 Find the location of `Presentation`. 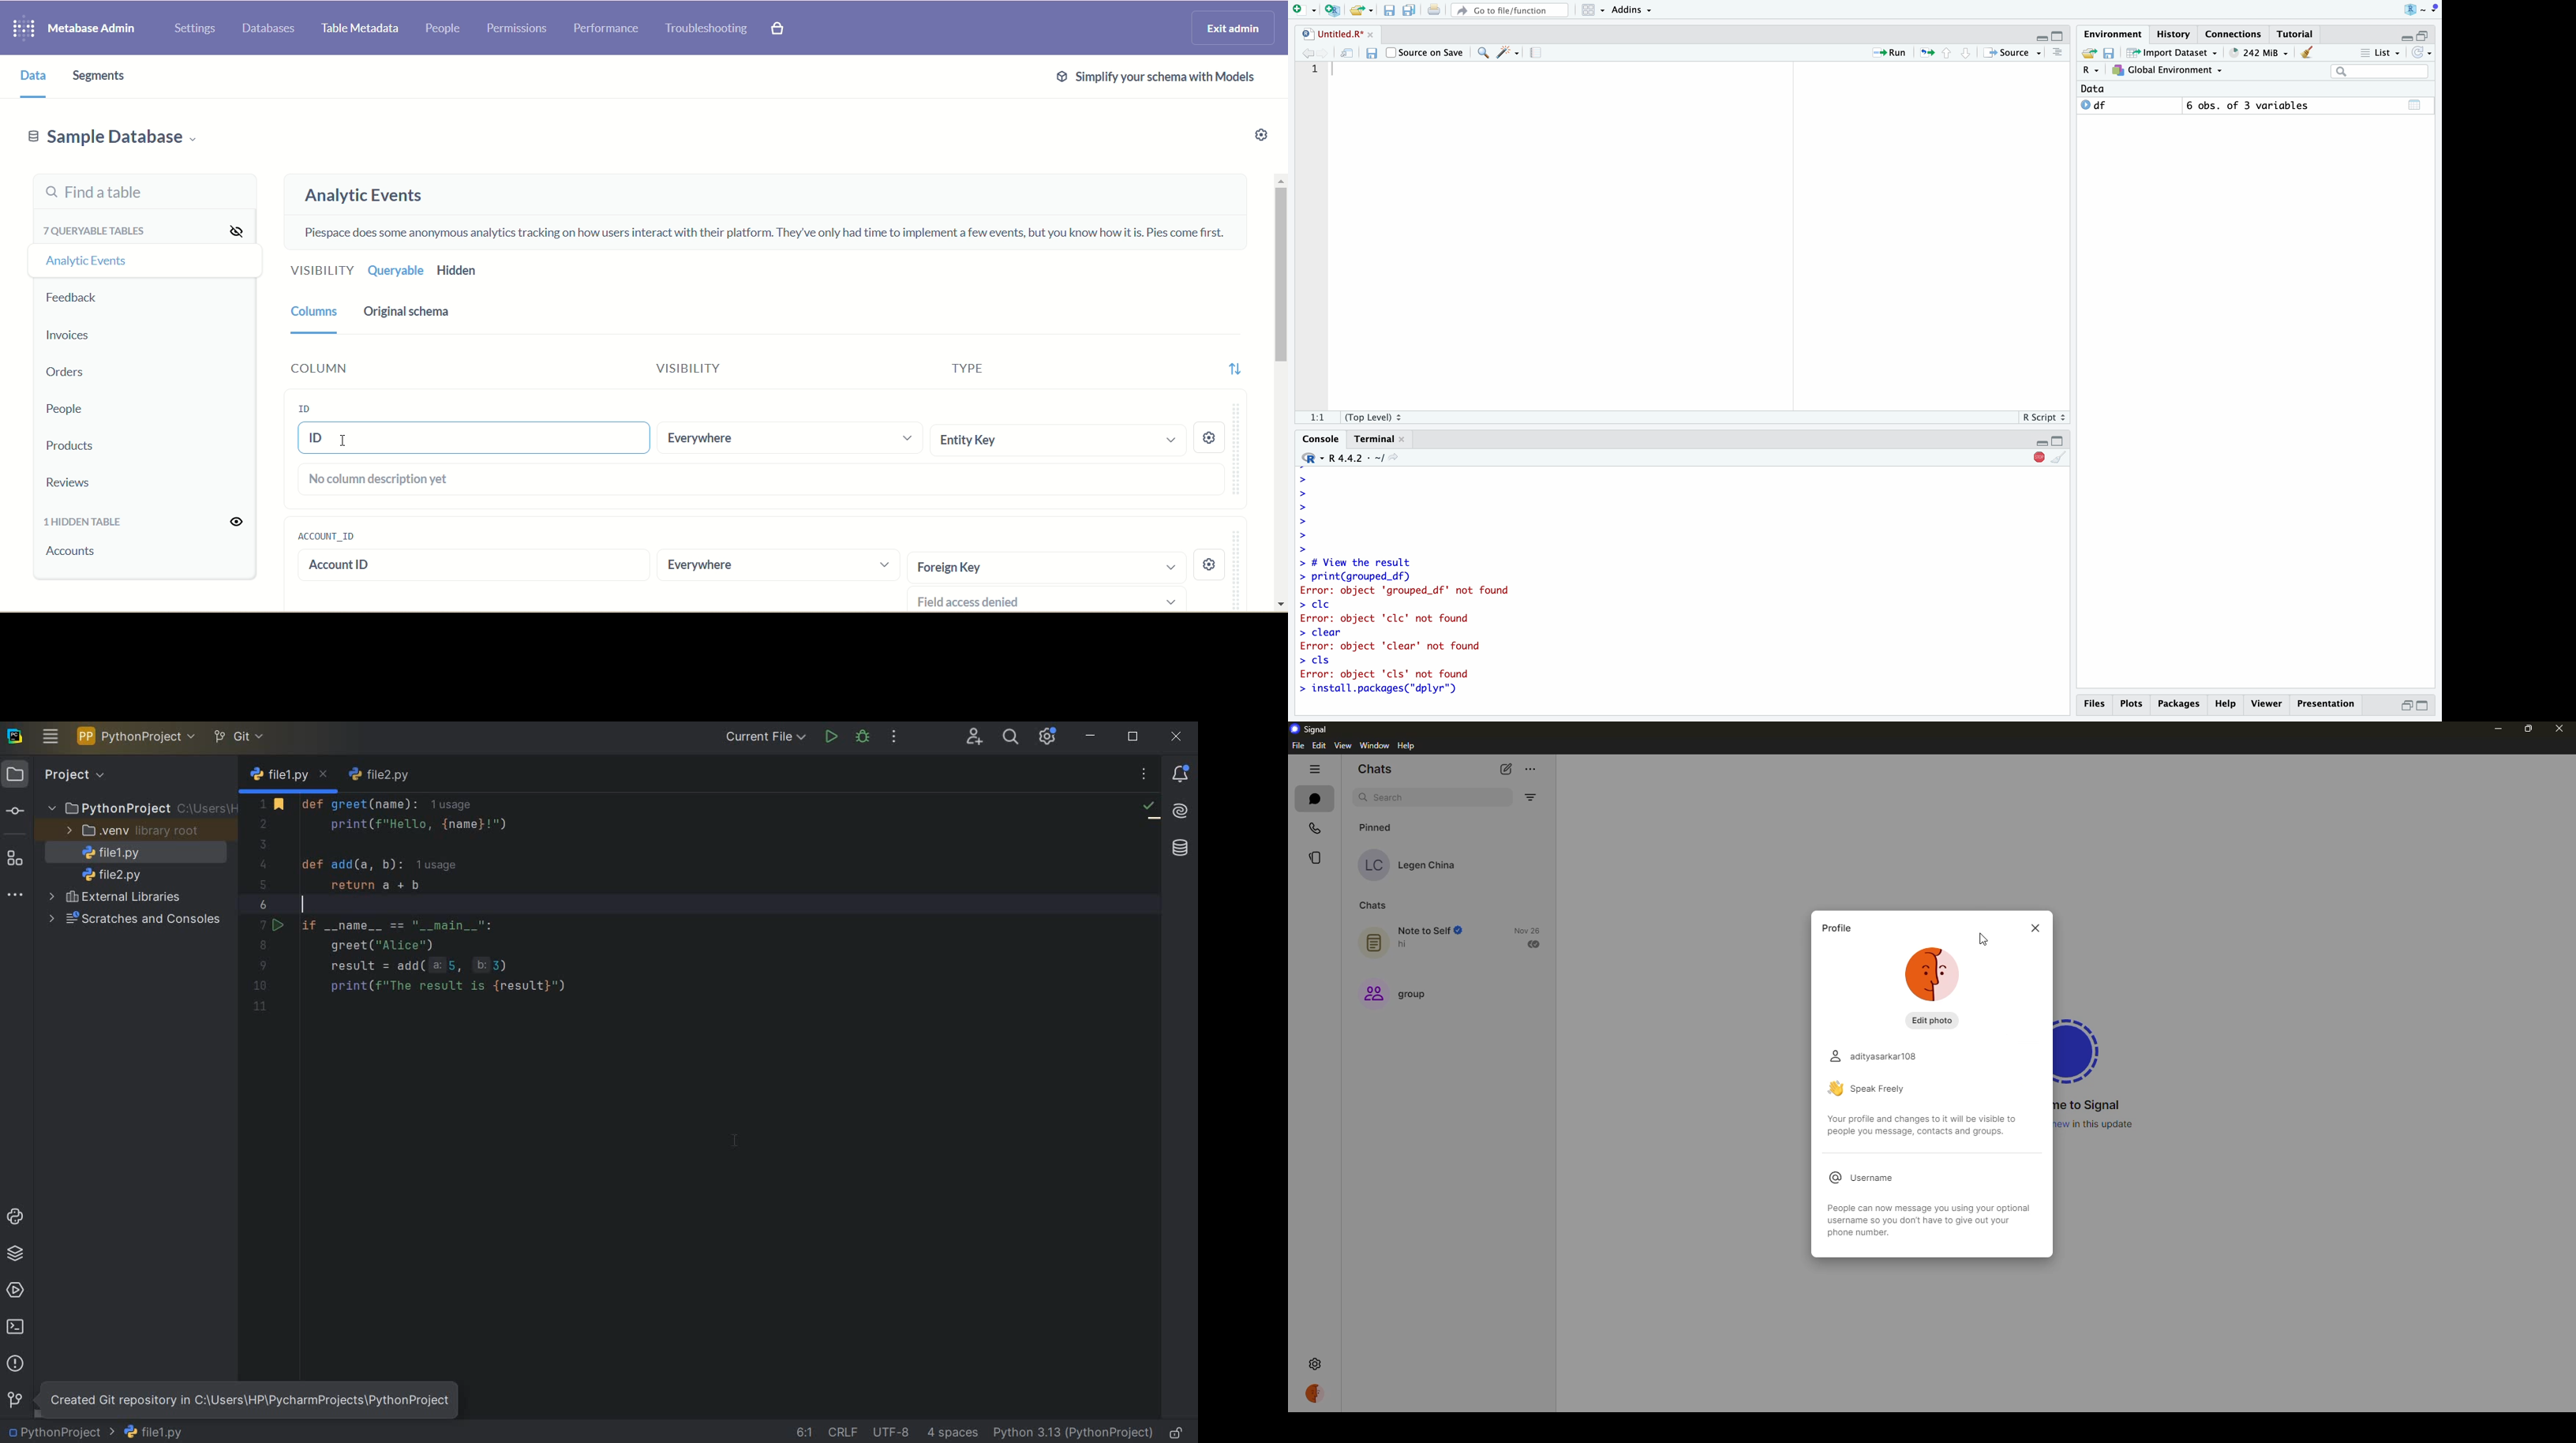

Presentation is located at coordinates (2326, 704).